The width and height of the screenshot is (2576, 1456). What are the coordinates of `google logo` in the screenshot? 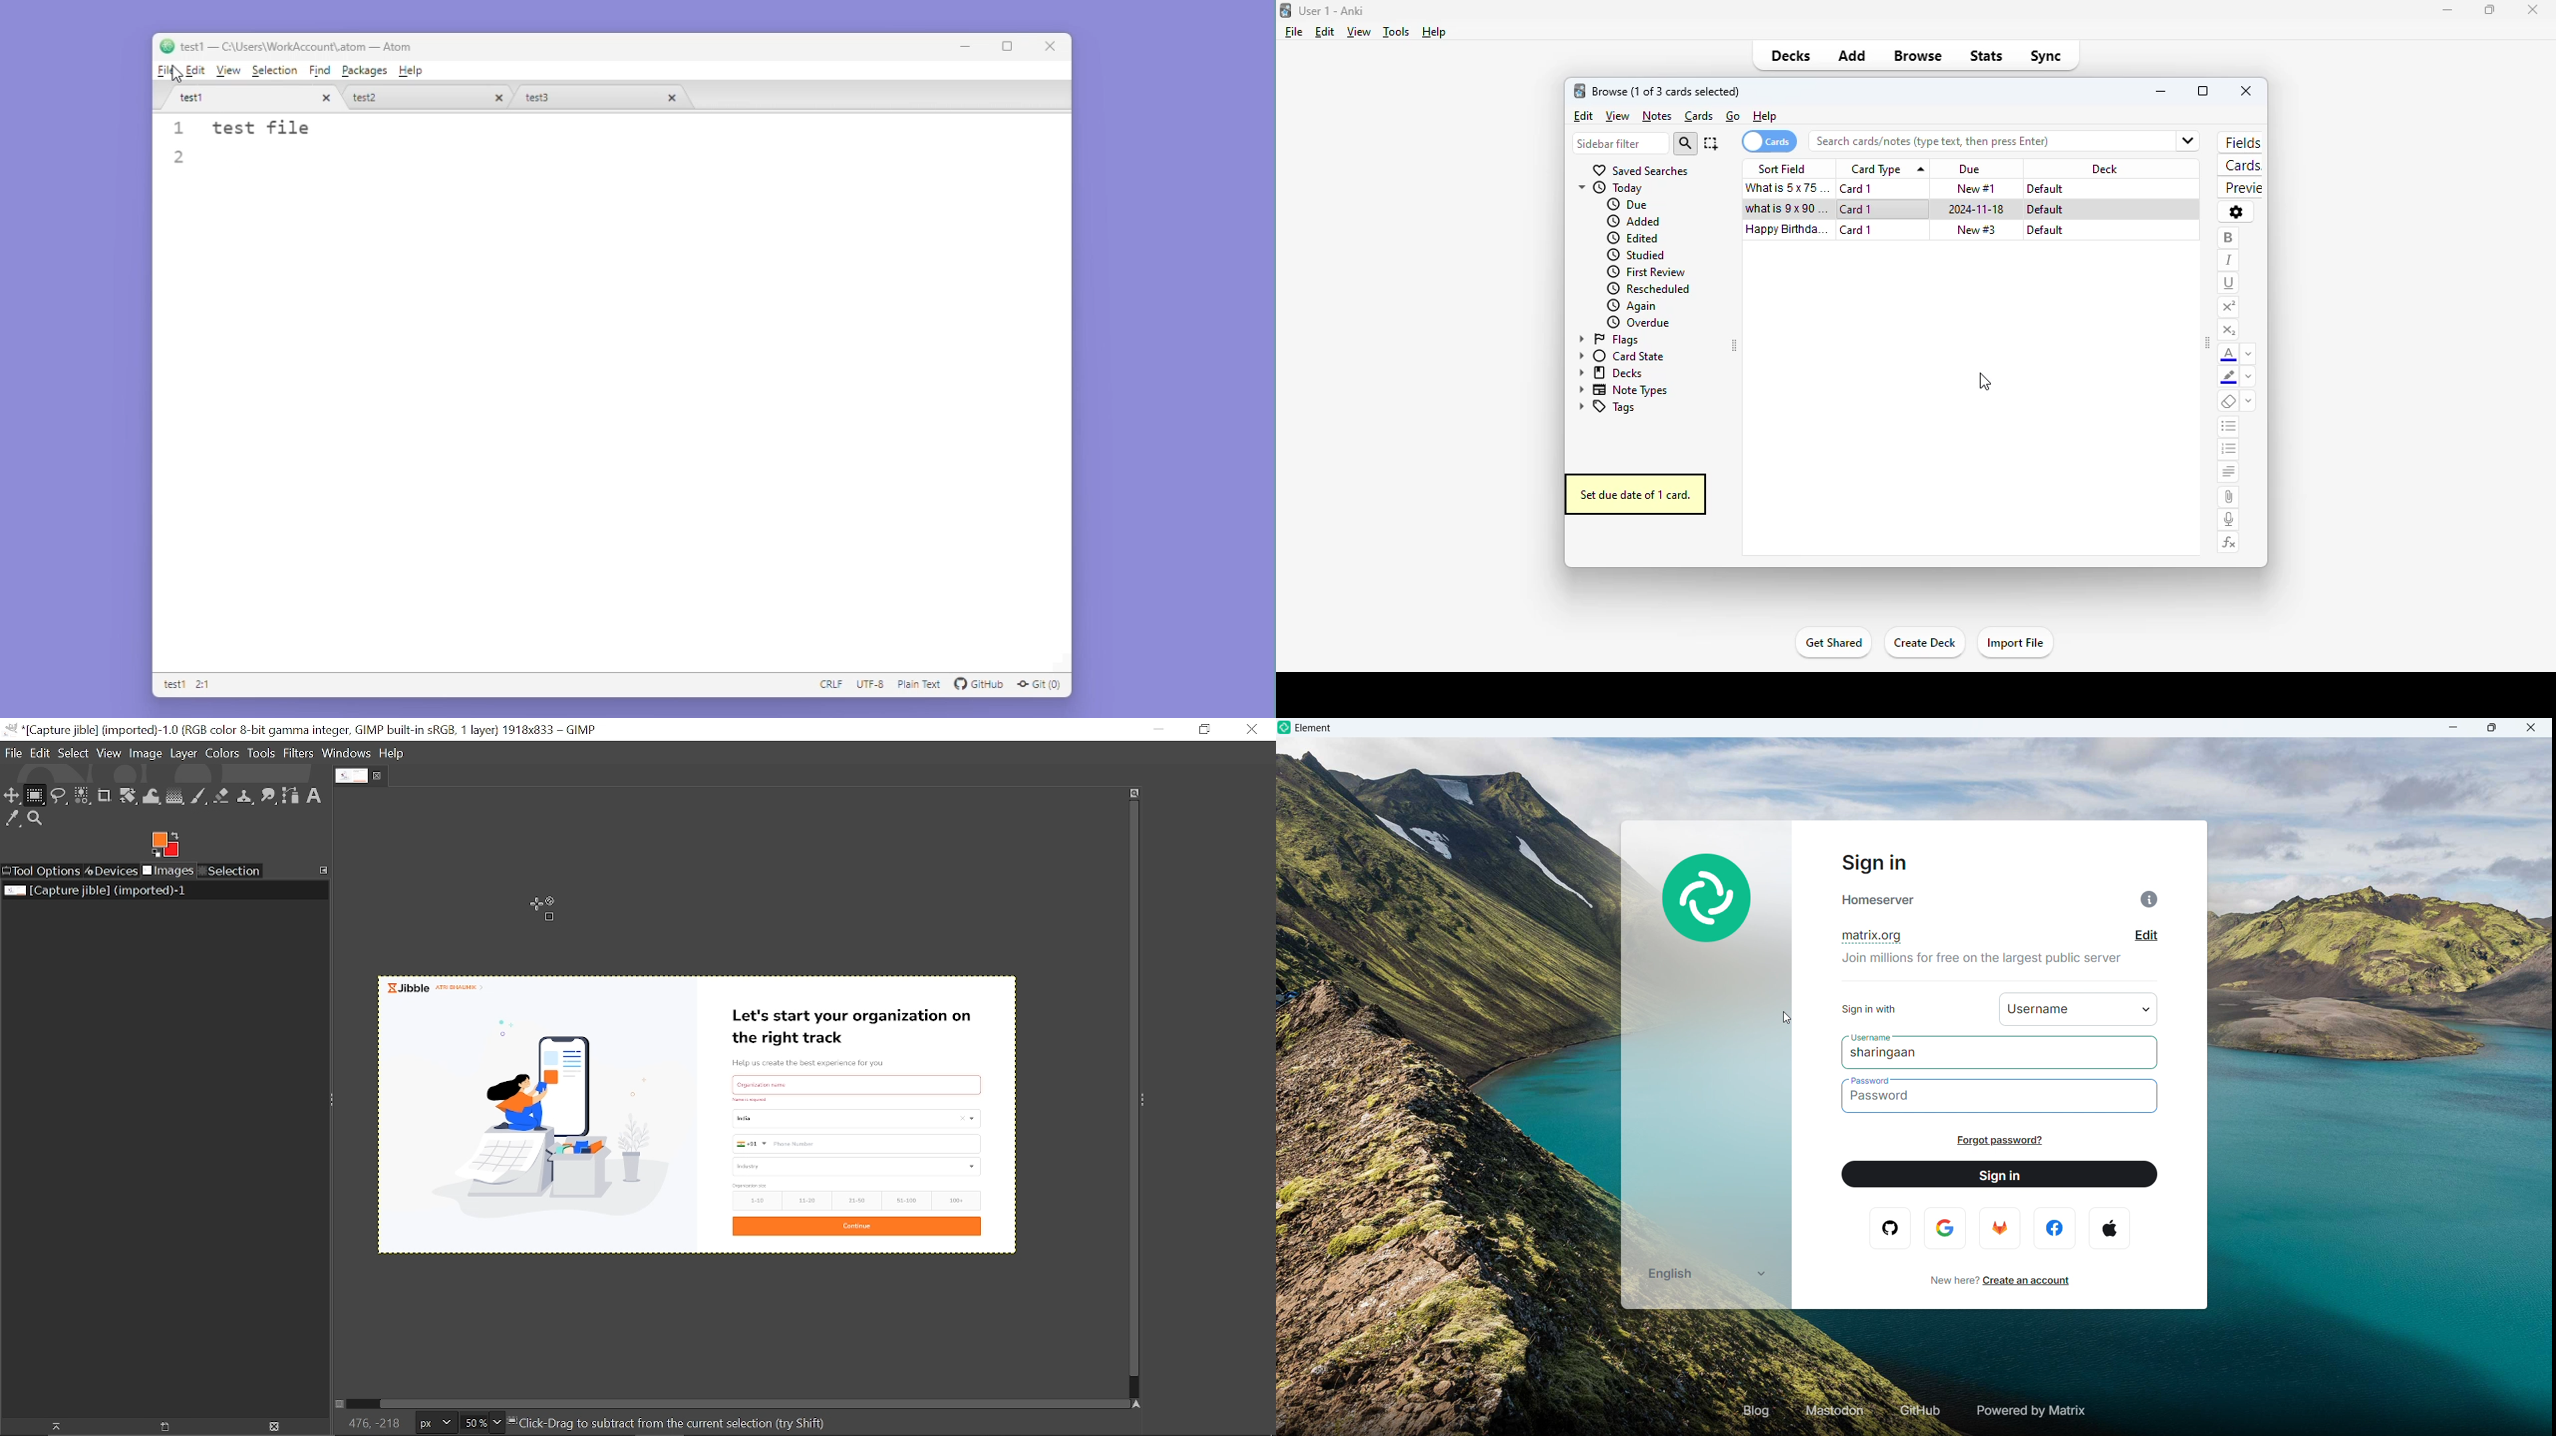 It's located at (1947, 1228).